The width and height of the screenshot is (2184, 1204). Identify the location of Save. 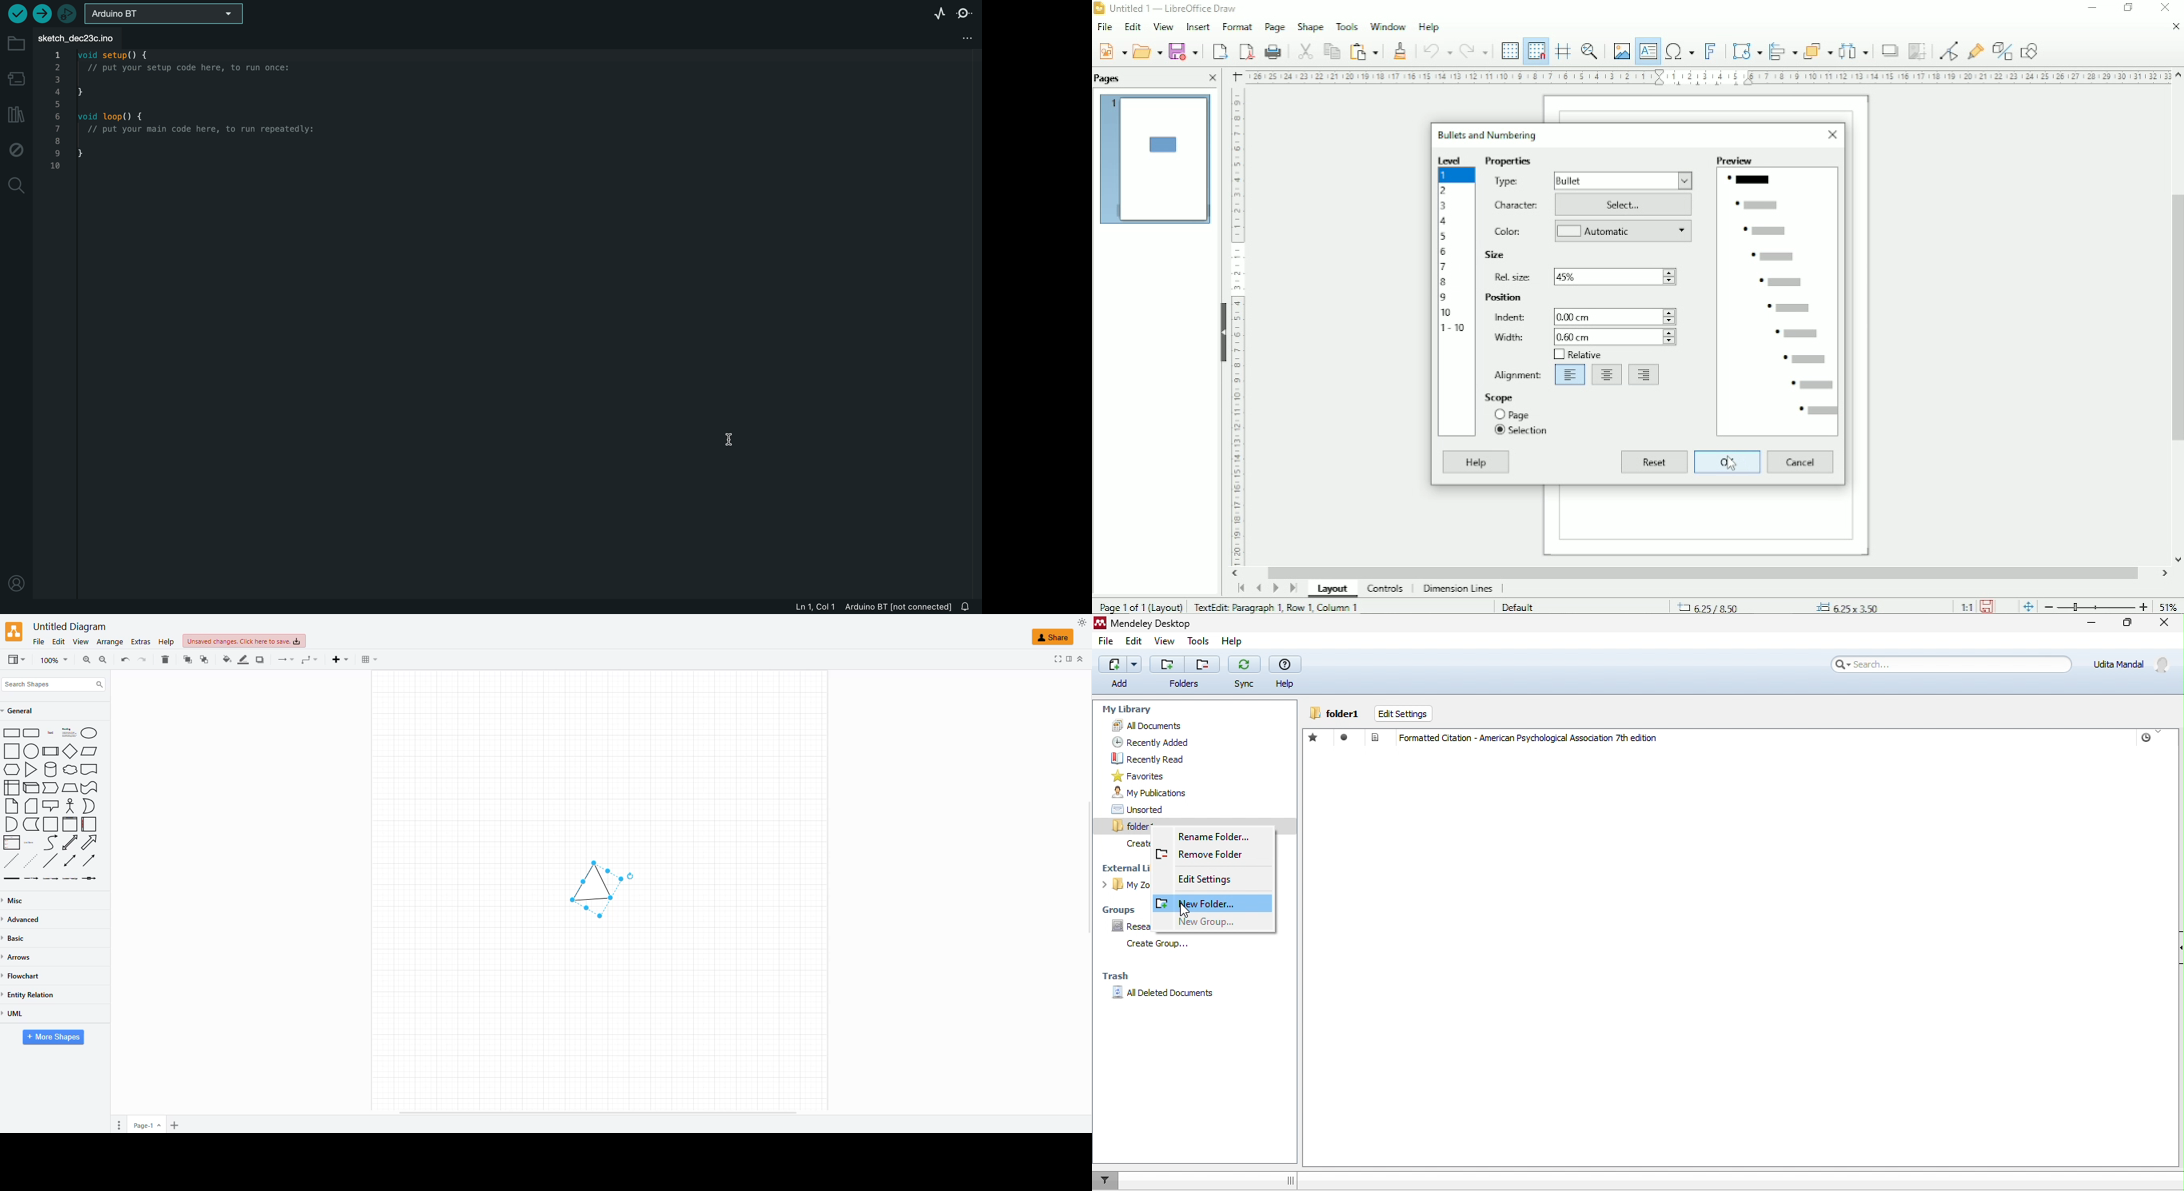
(1987, 607).